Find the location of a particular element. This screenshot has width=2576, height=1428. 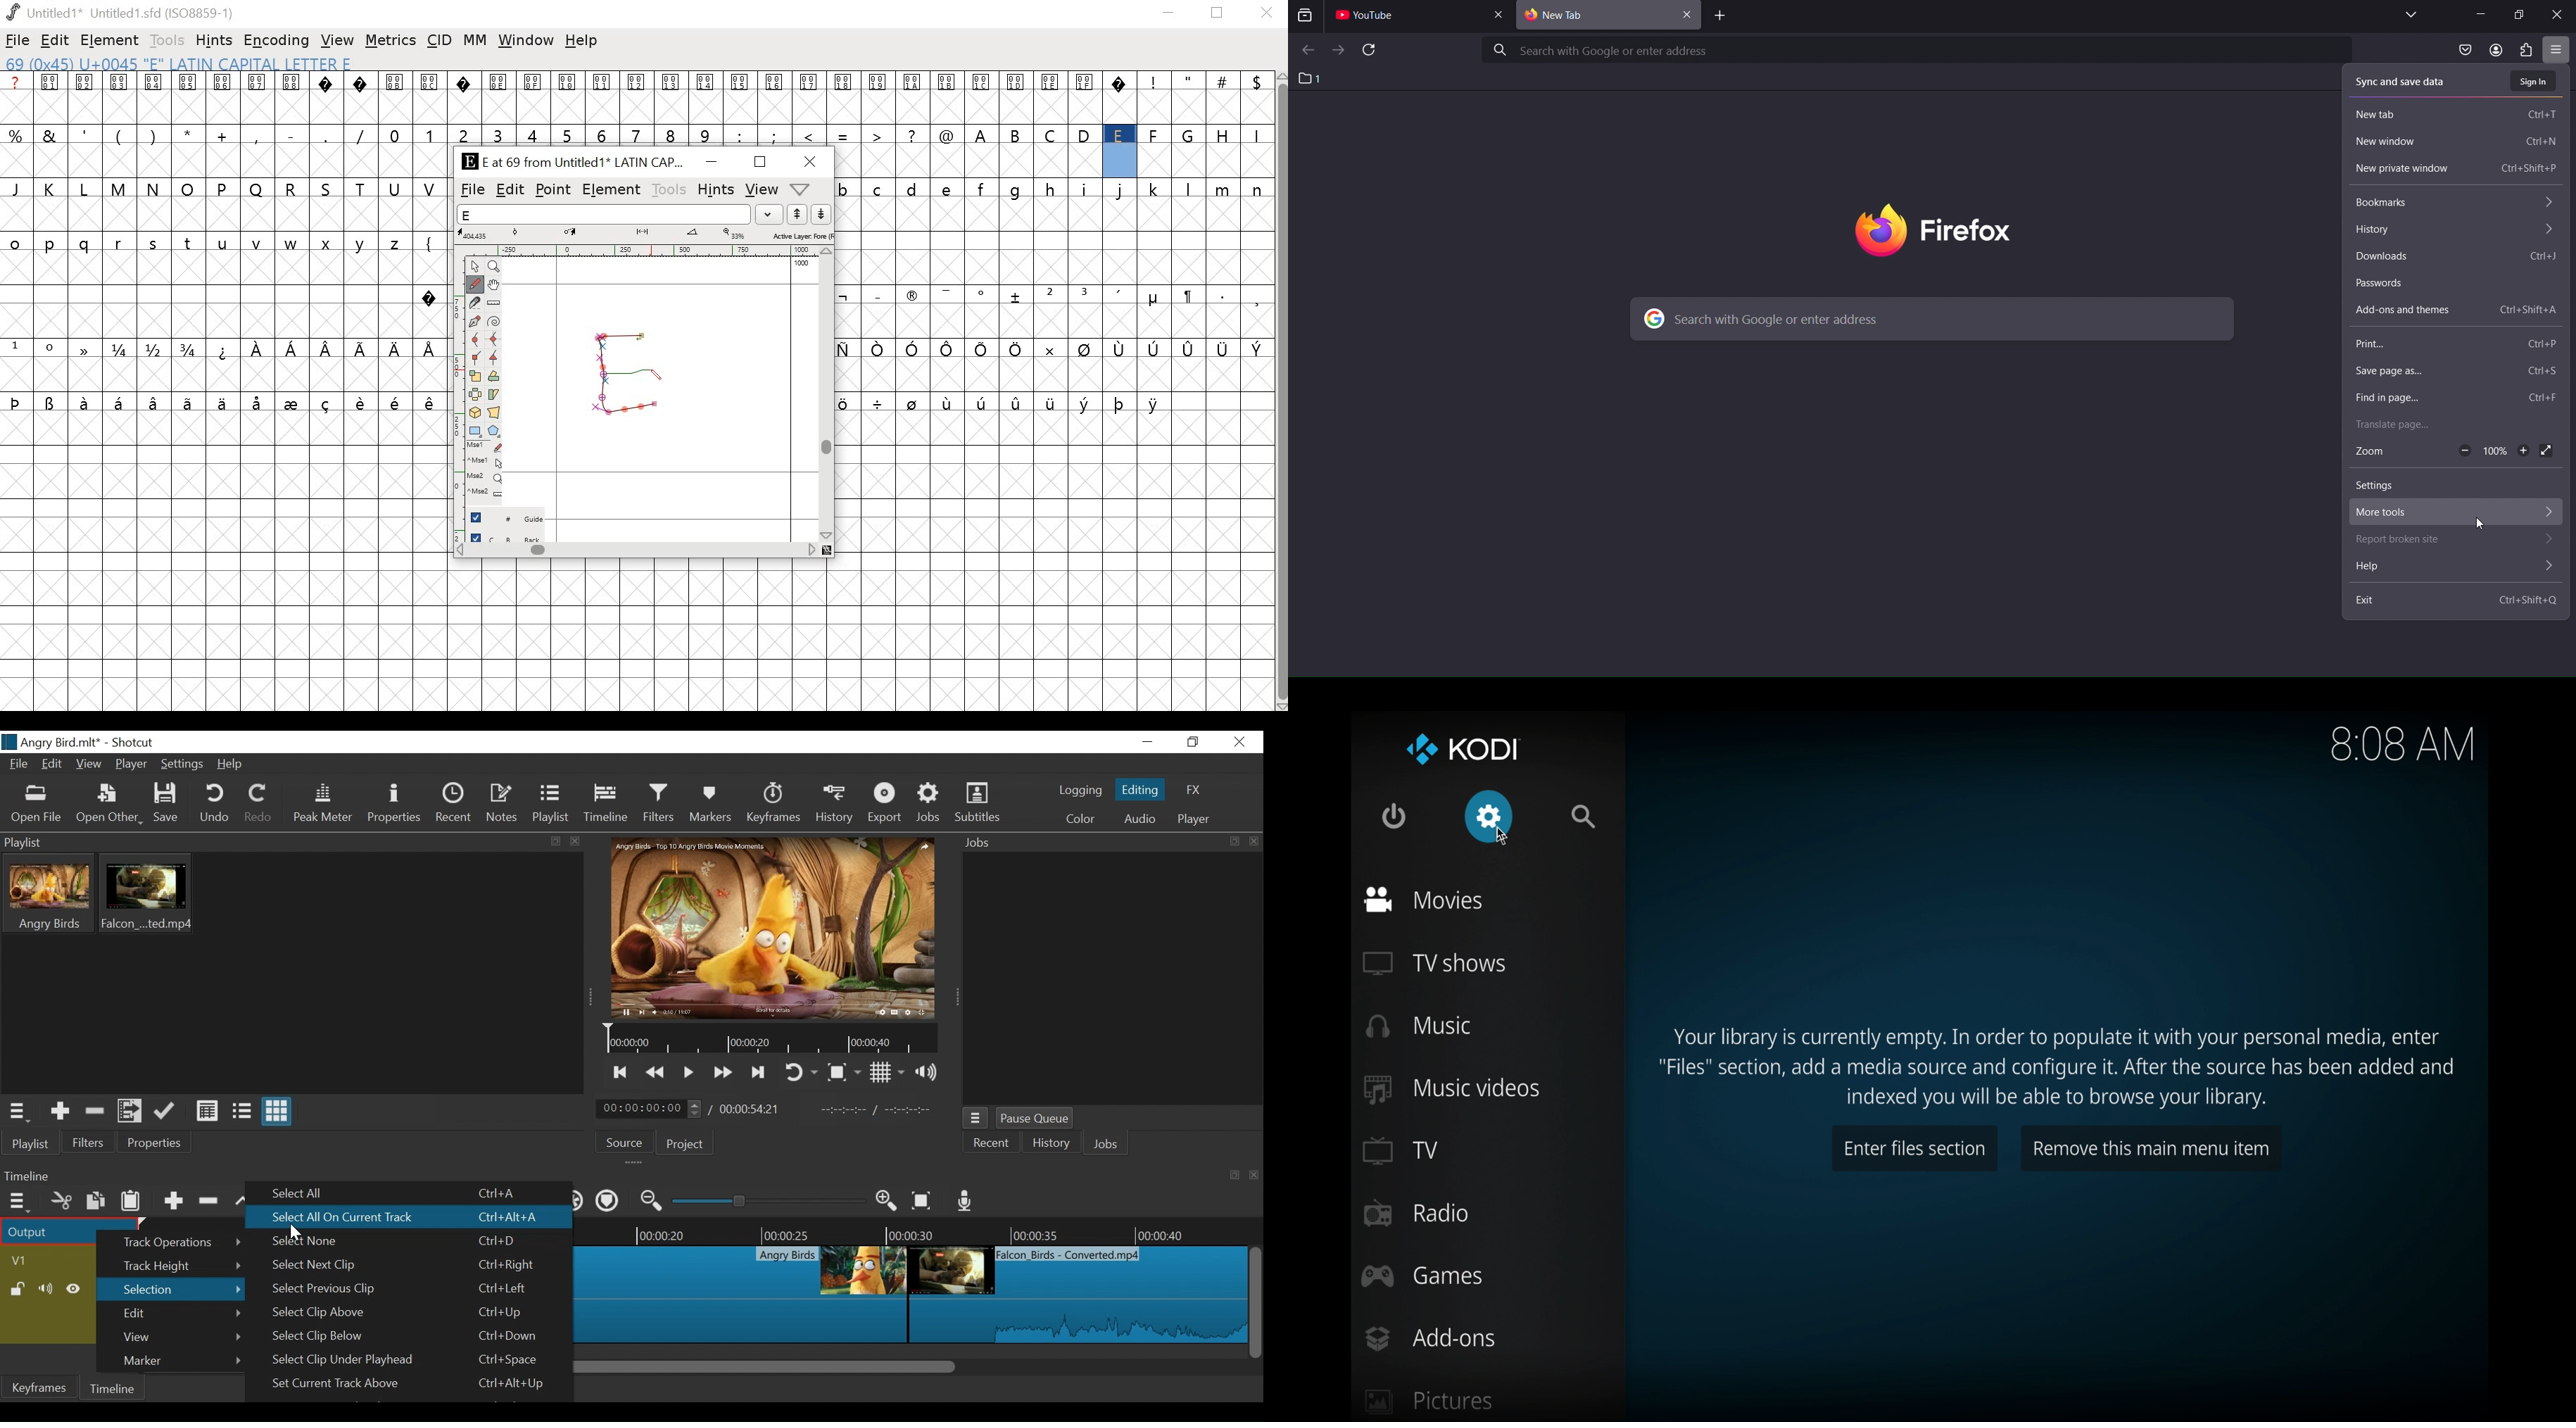

encoding is located at coordinates (277, 41).